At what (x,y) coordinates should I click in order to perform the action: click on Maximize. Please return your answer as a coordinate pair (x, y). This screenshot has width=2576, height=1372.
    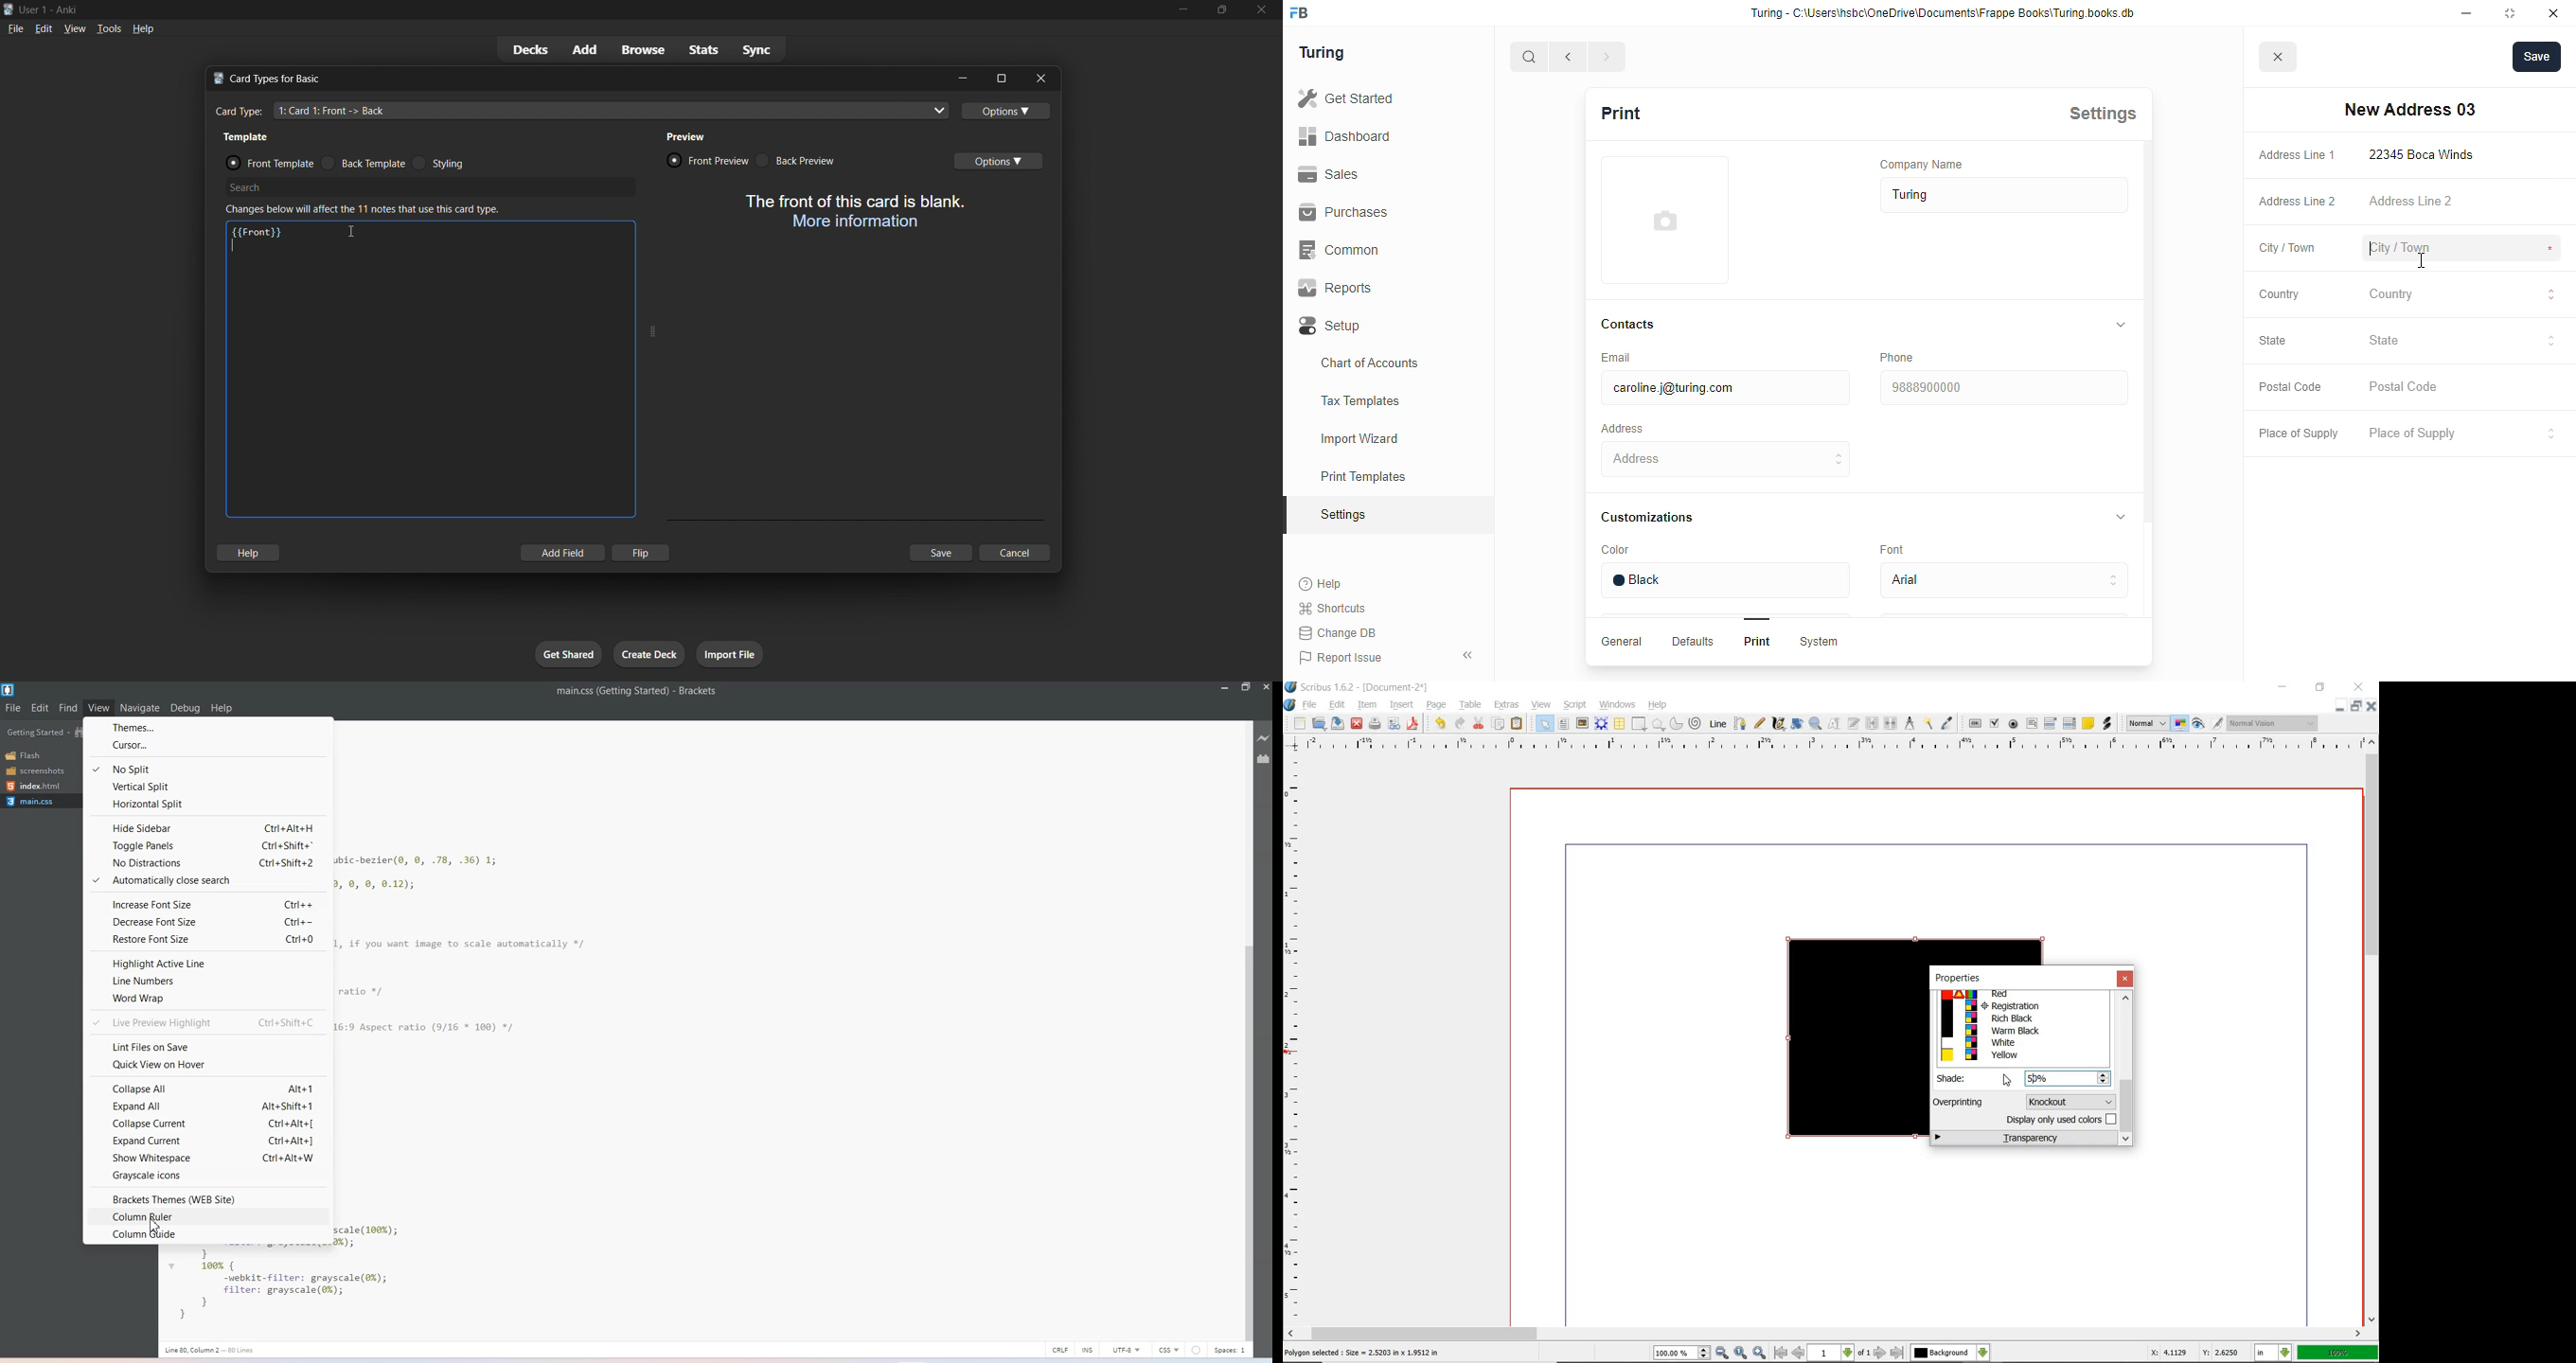
    Looking at the image, I should click on (1247, 688).